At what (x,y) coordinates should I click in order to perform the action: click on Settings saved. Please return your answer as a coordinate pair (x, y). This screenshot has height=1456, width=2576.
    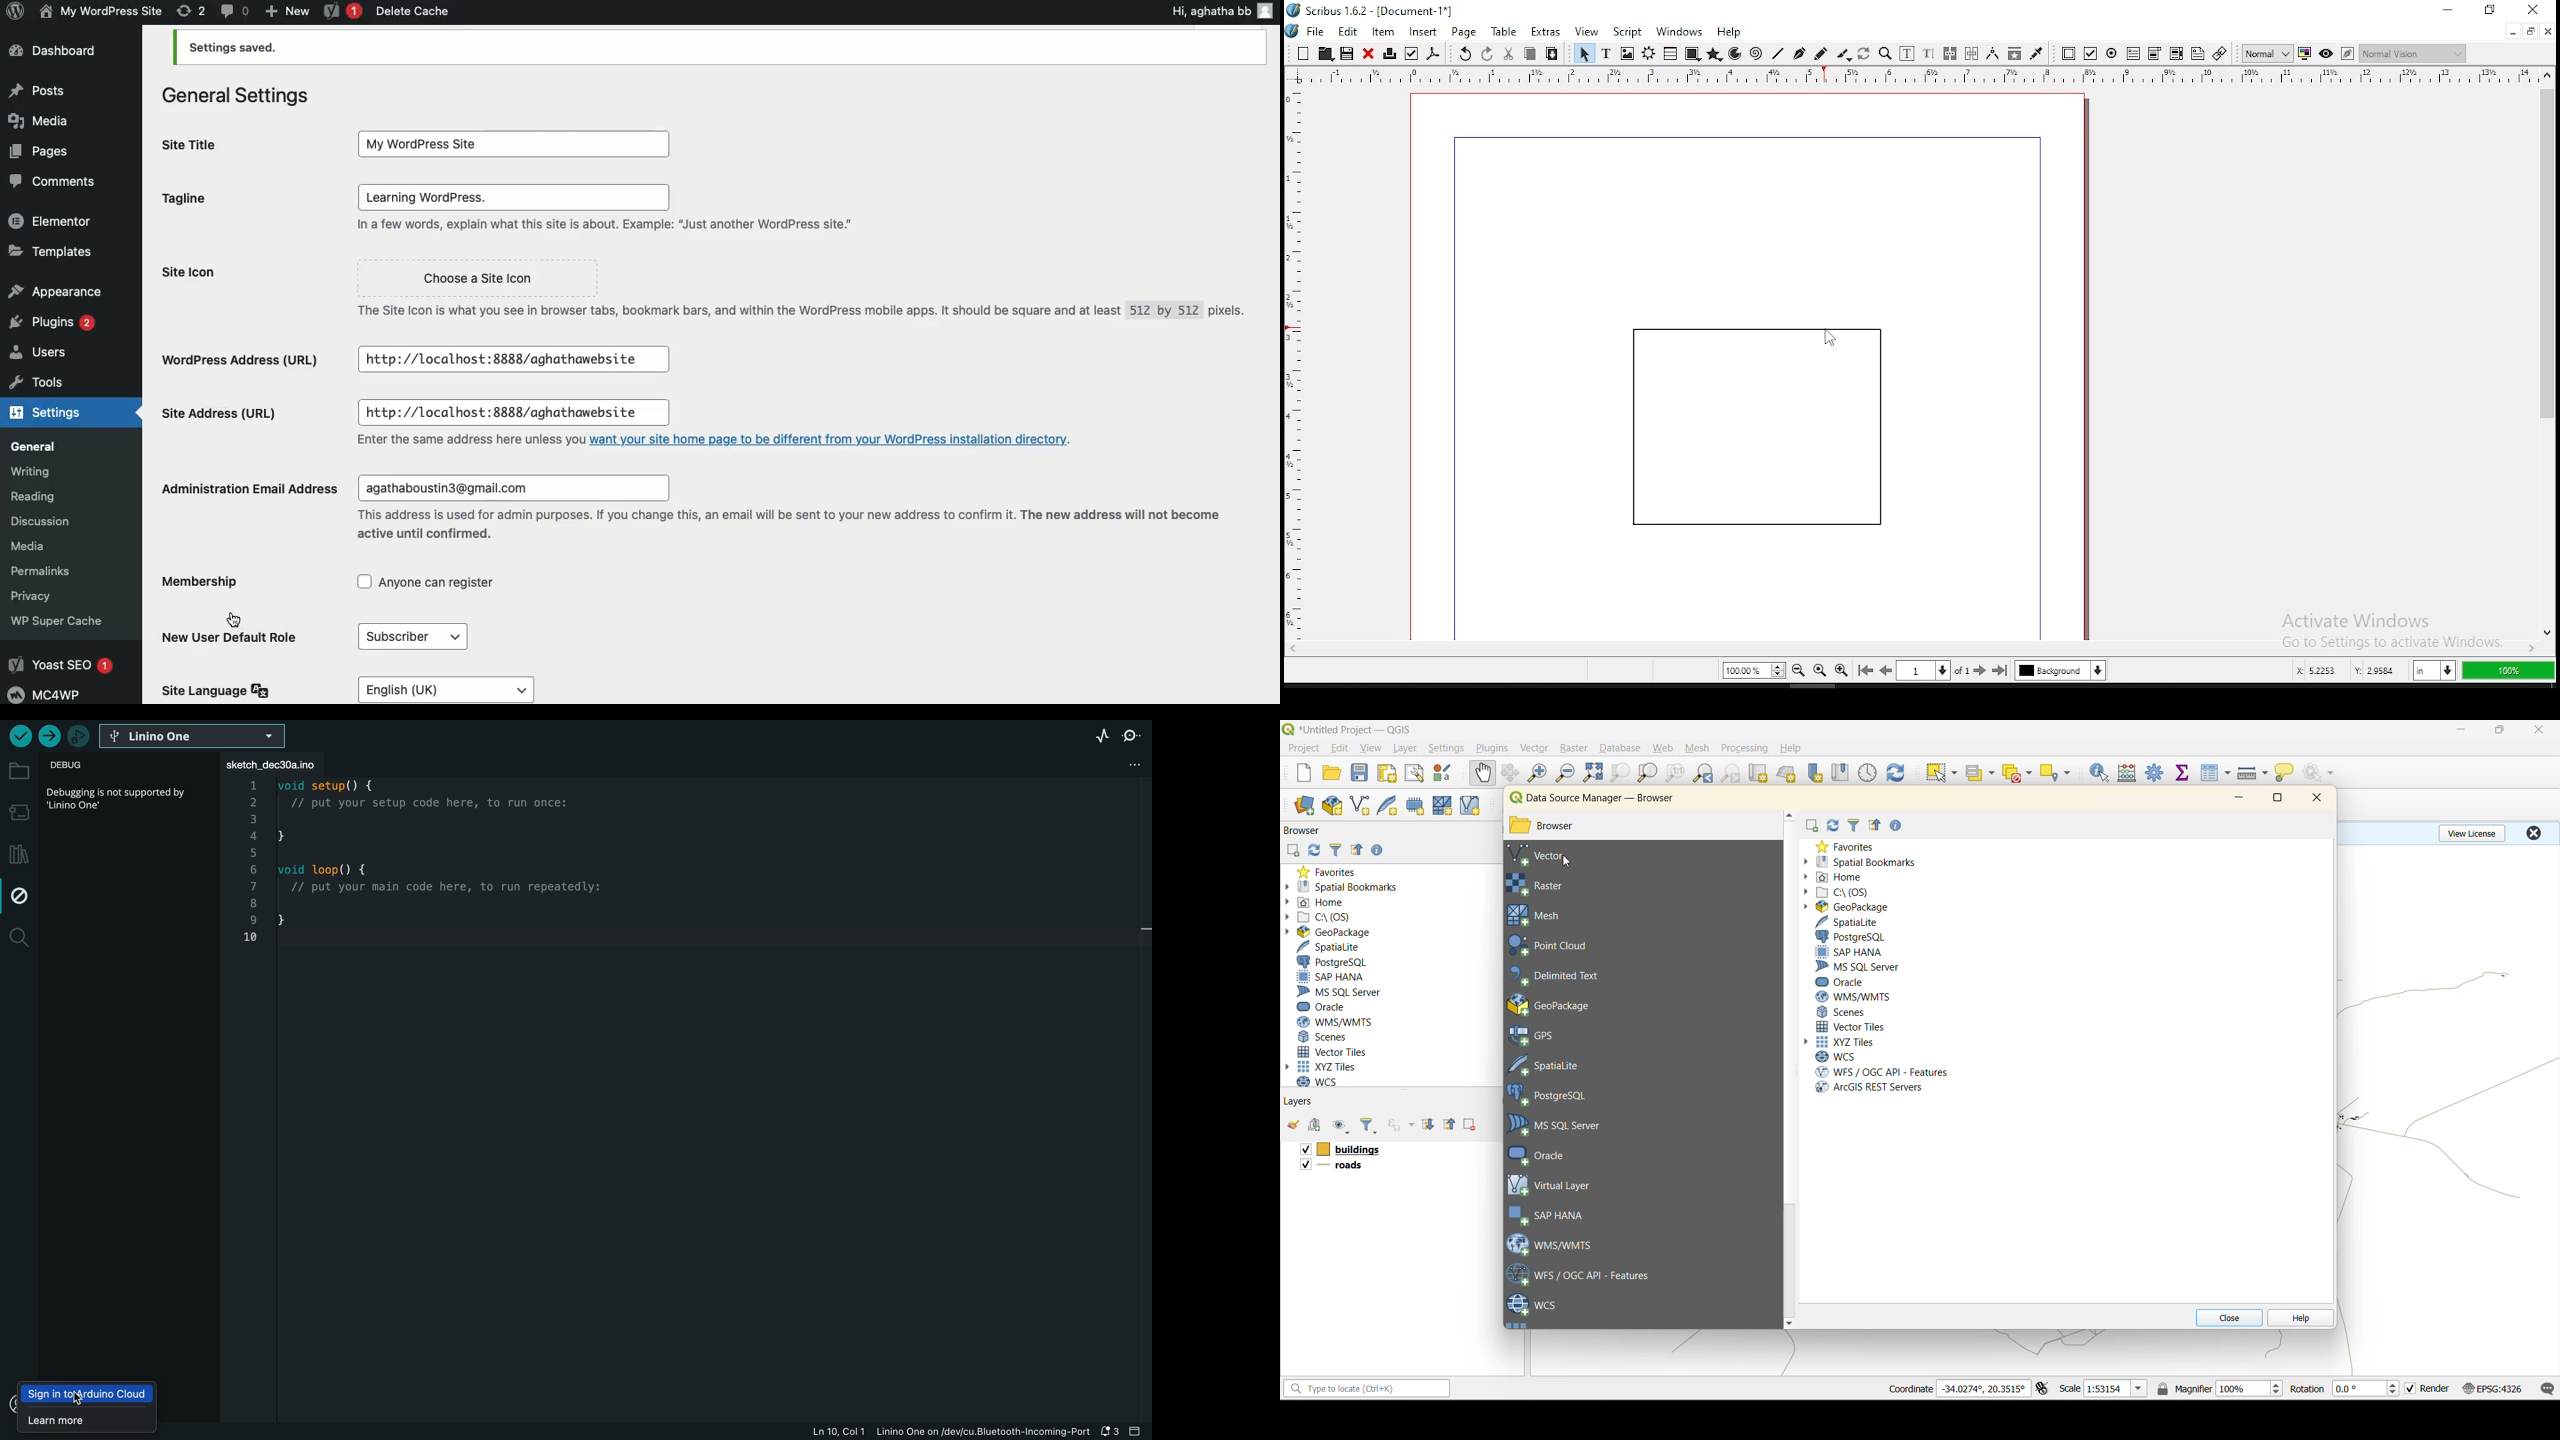
    Looking at the image, I should click on (719, 48).